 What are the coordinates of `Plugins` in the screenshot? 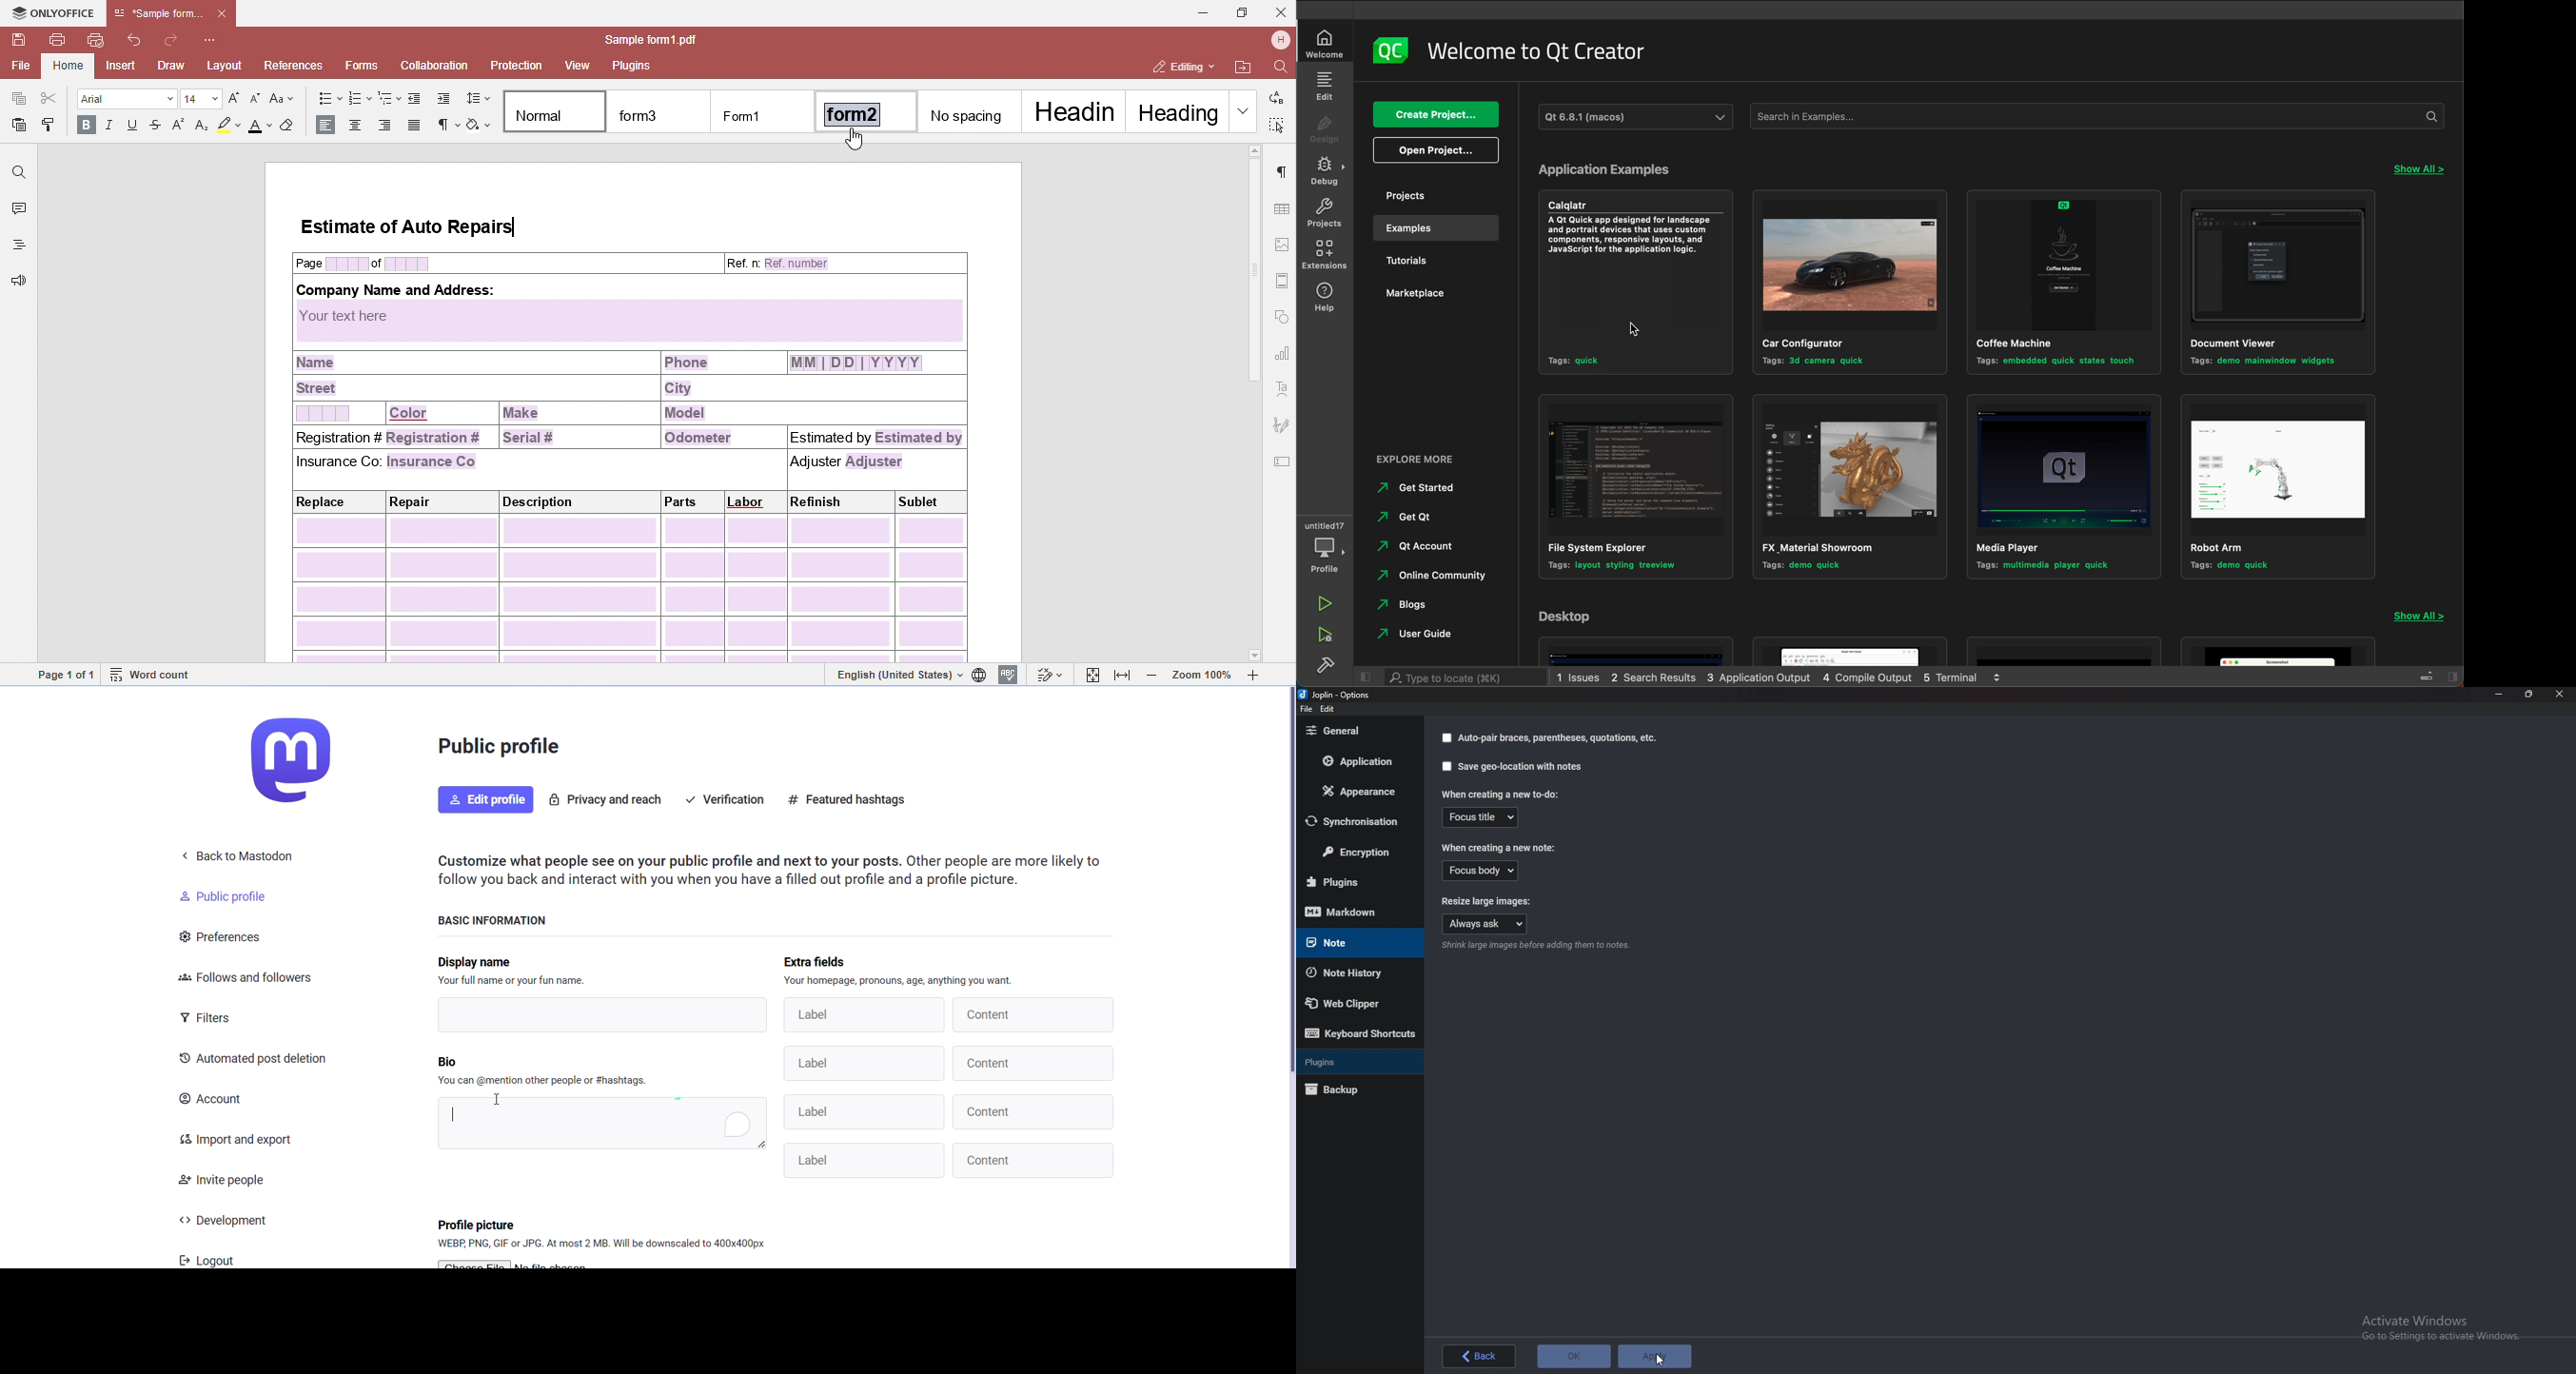 It's located at (1355, 1061).